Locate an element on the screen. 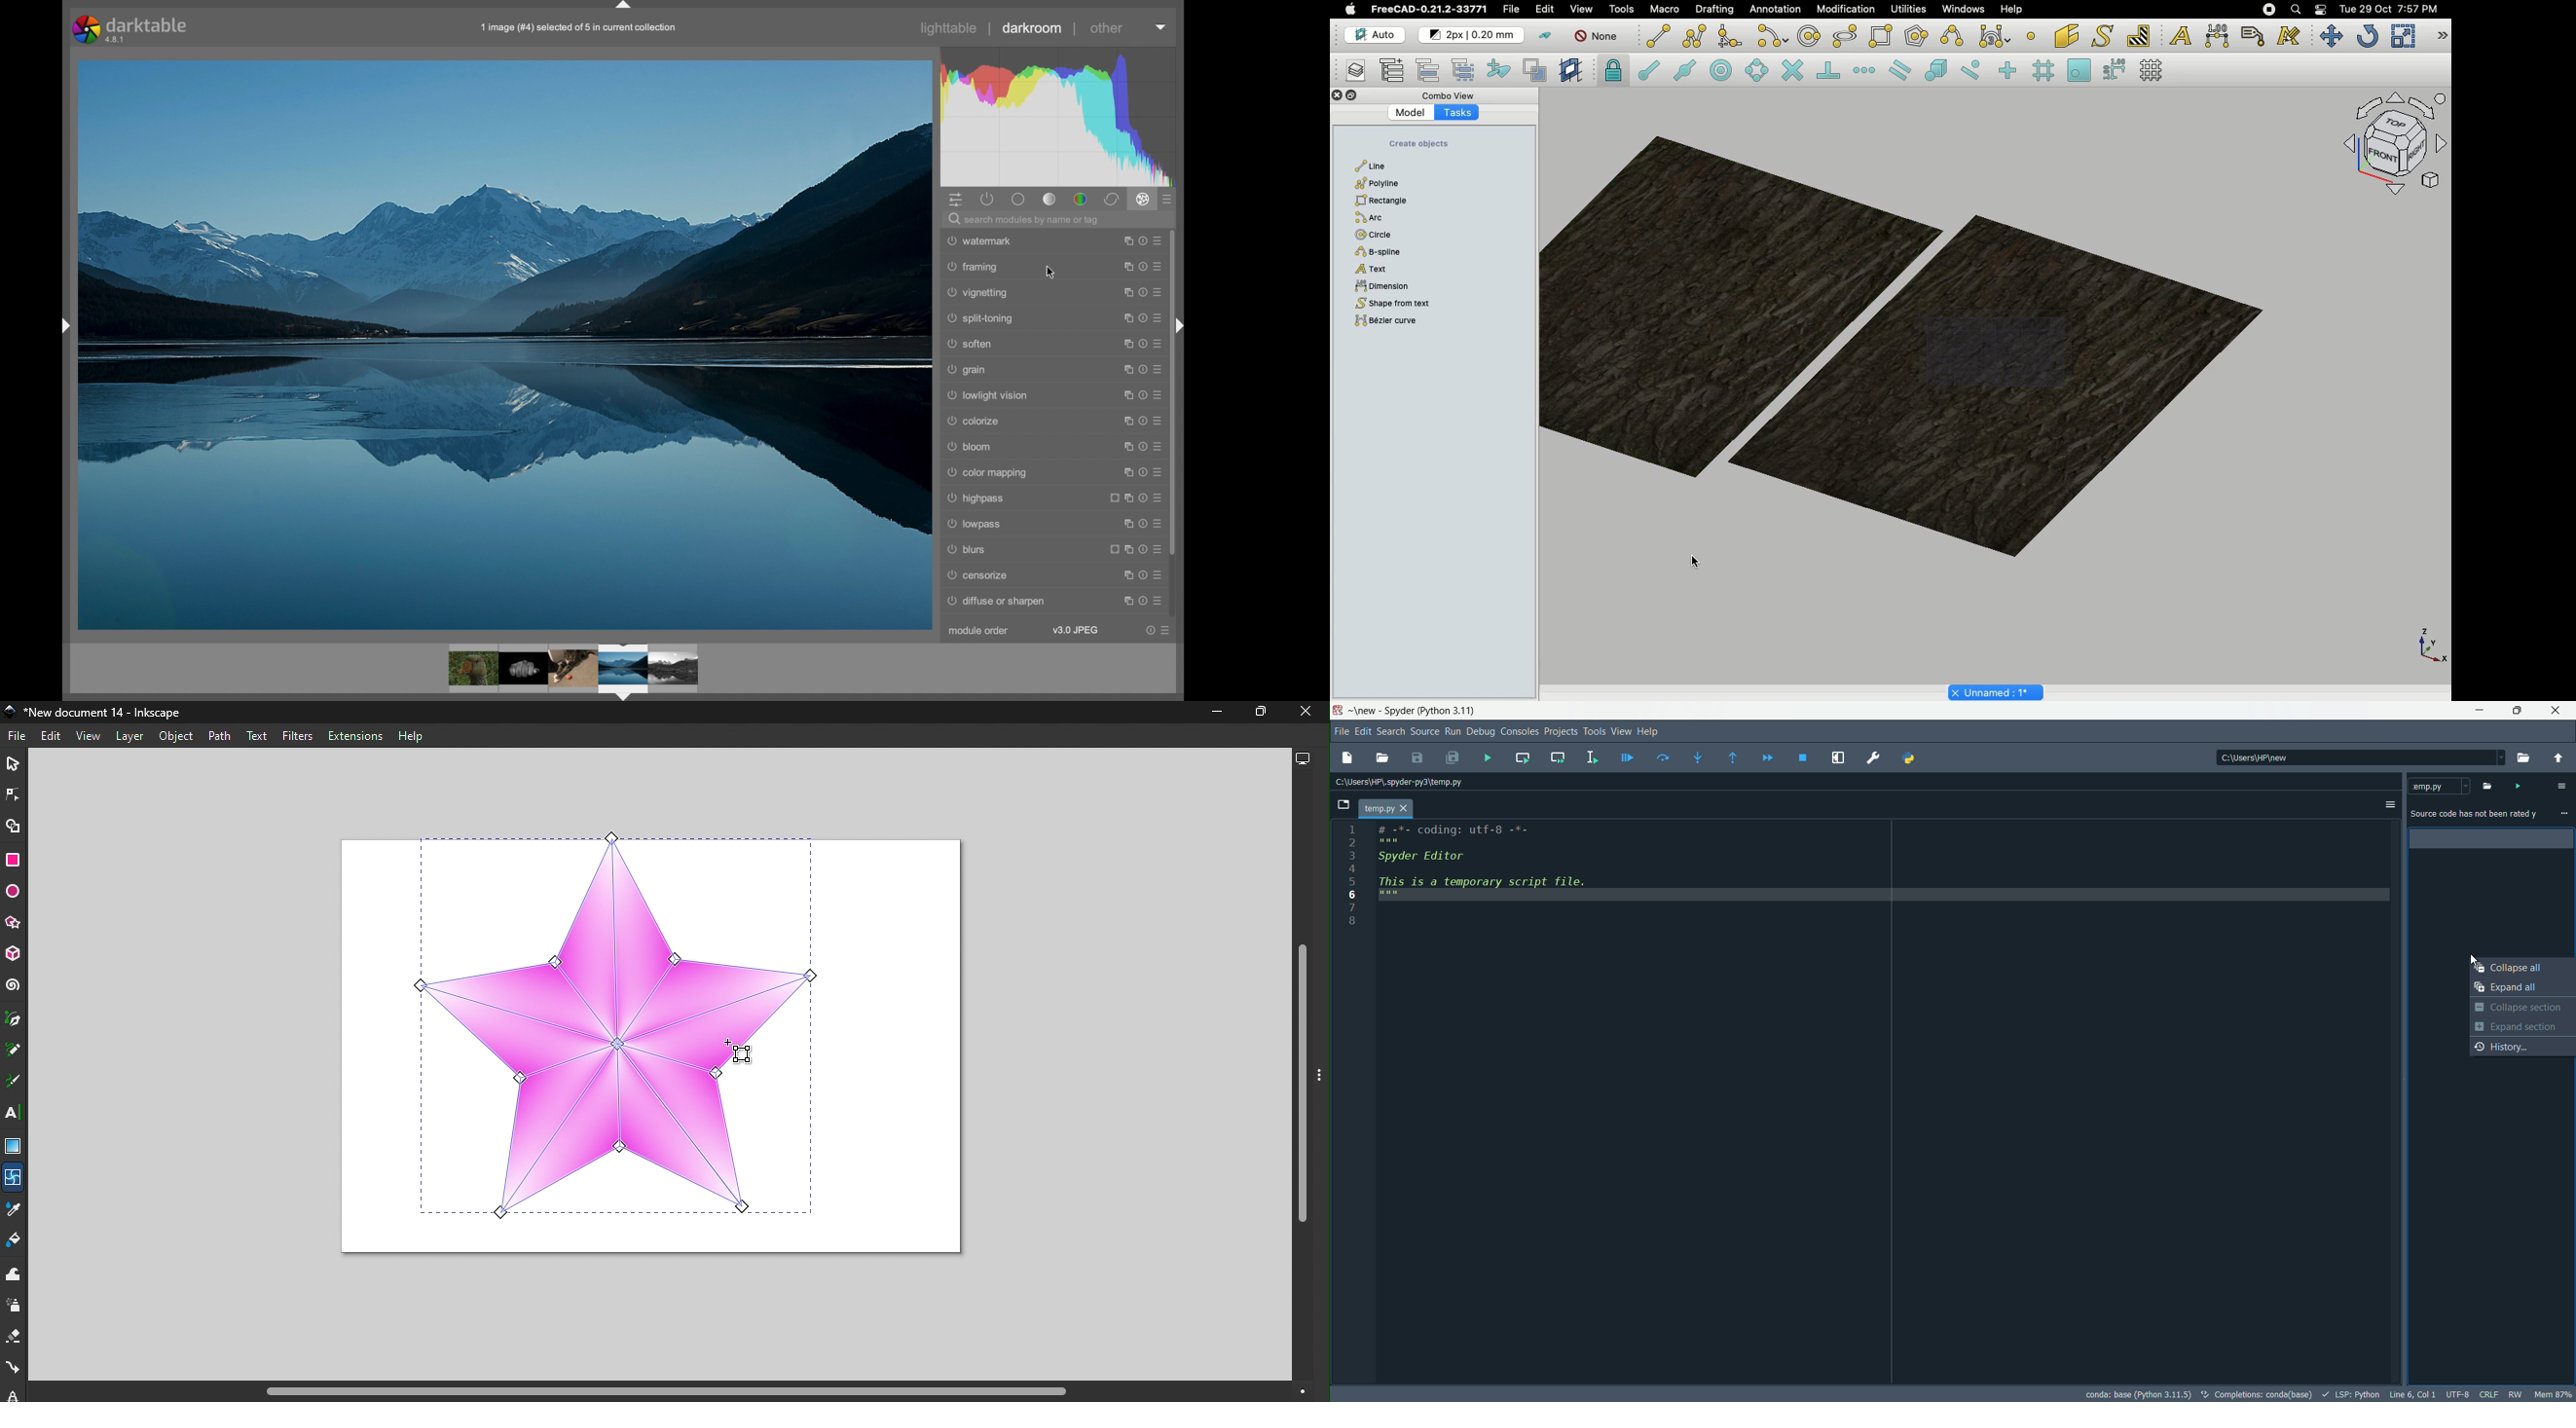 Image resolution: width=2576 pixels, height=1428 pixels. edit menu is located at coordinates (1362, 733).